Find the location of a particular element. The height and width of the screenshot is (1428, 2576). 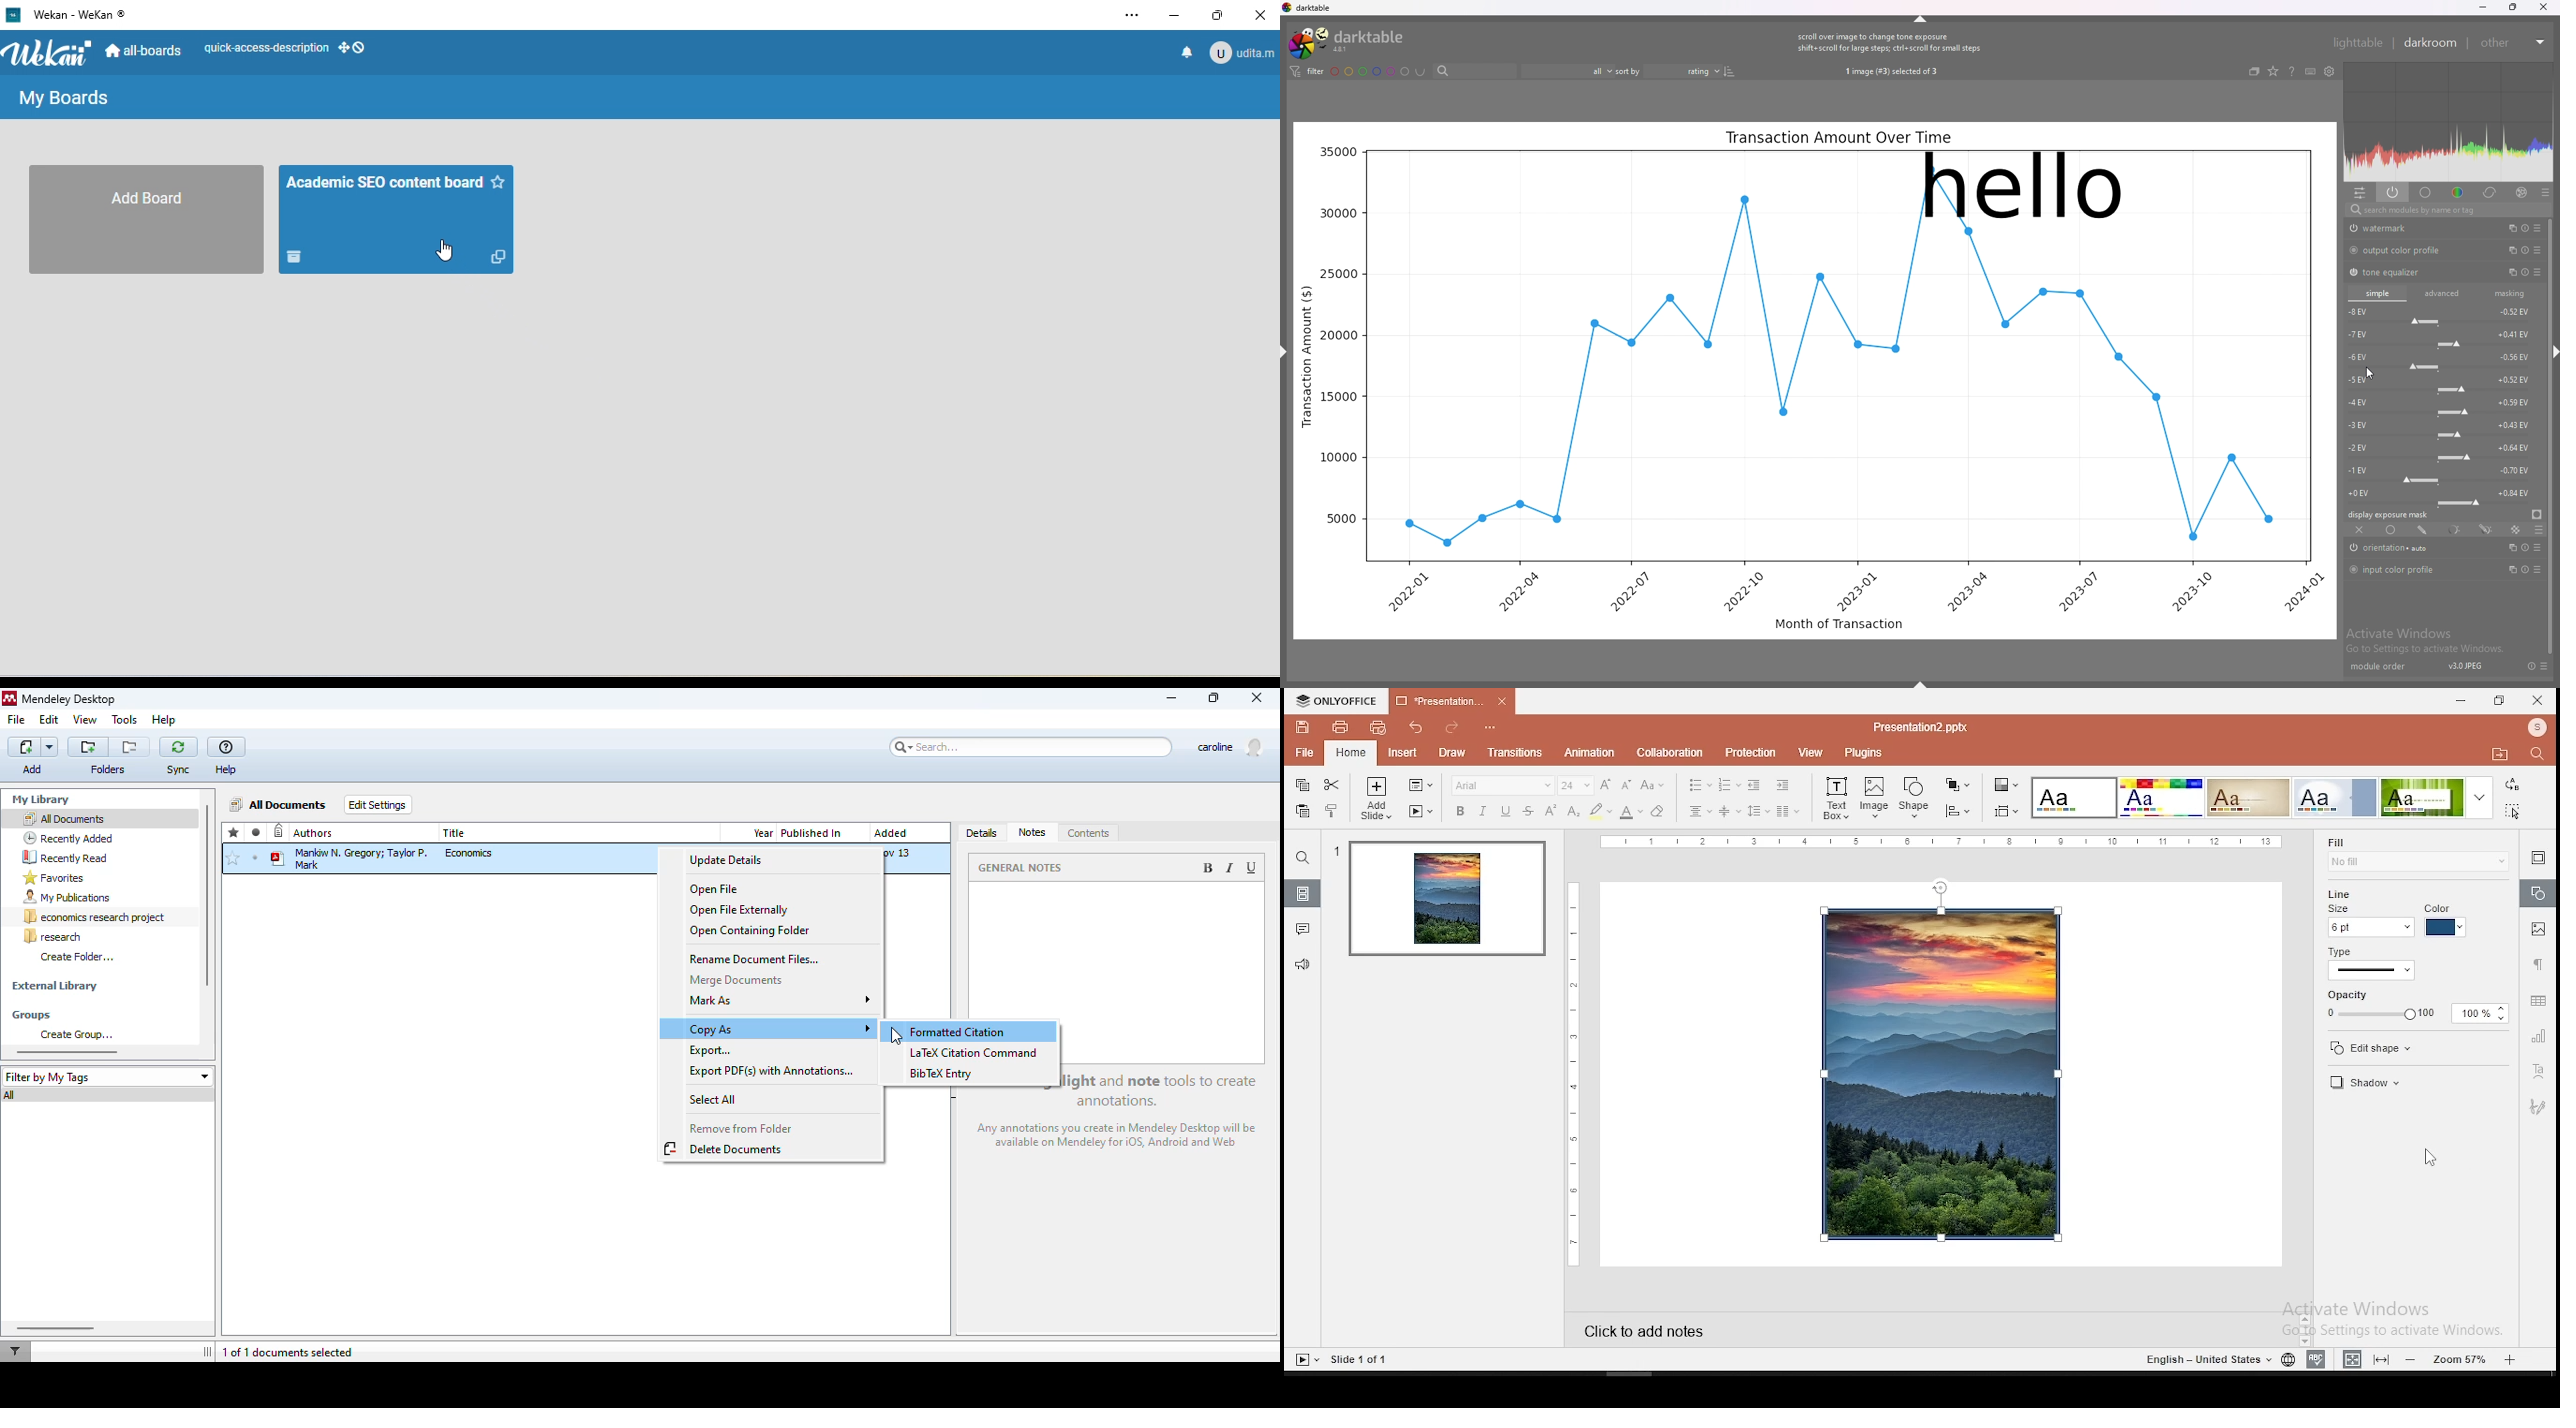

presentation is located at coordinates (1452, 700).